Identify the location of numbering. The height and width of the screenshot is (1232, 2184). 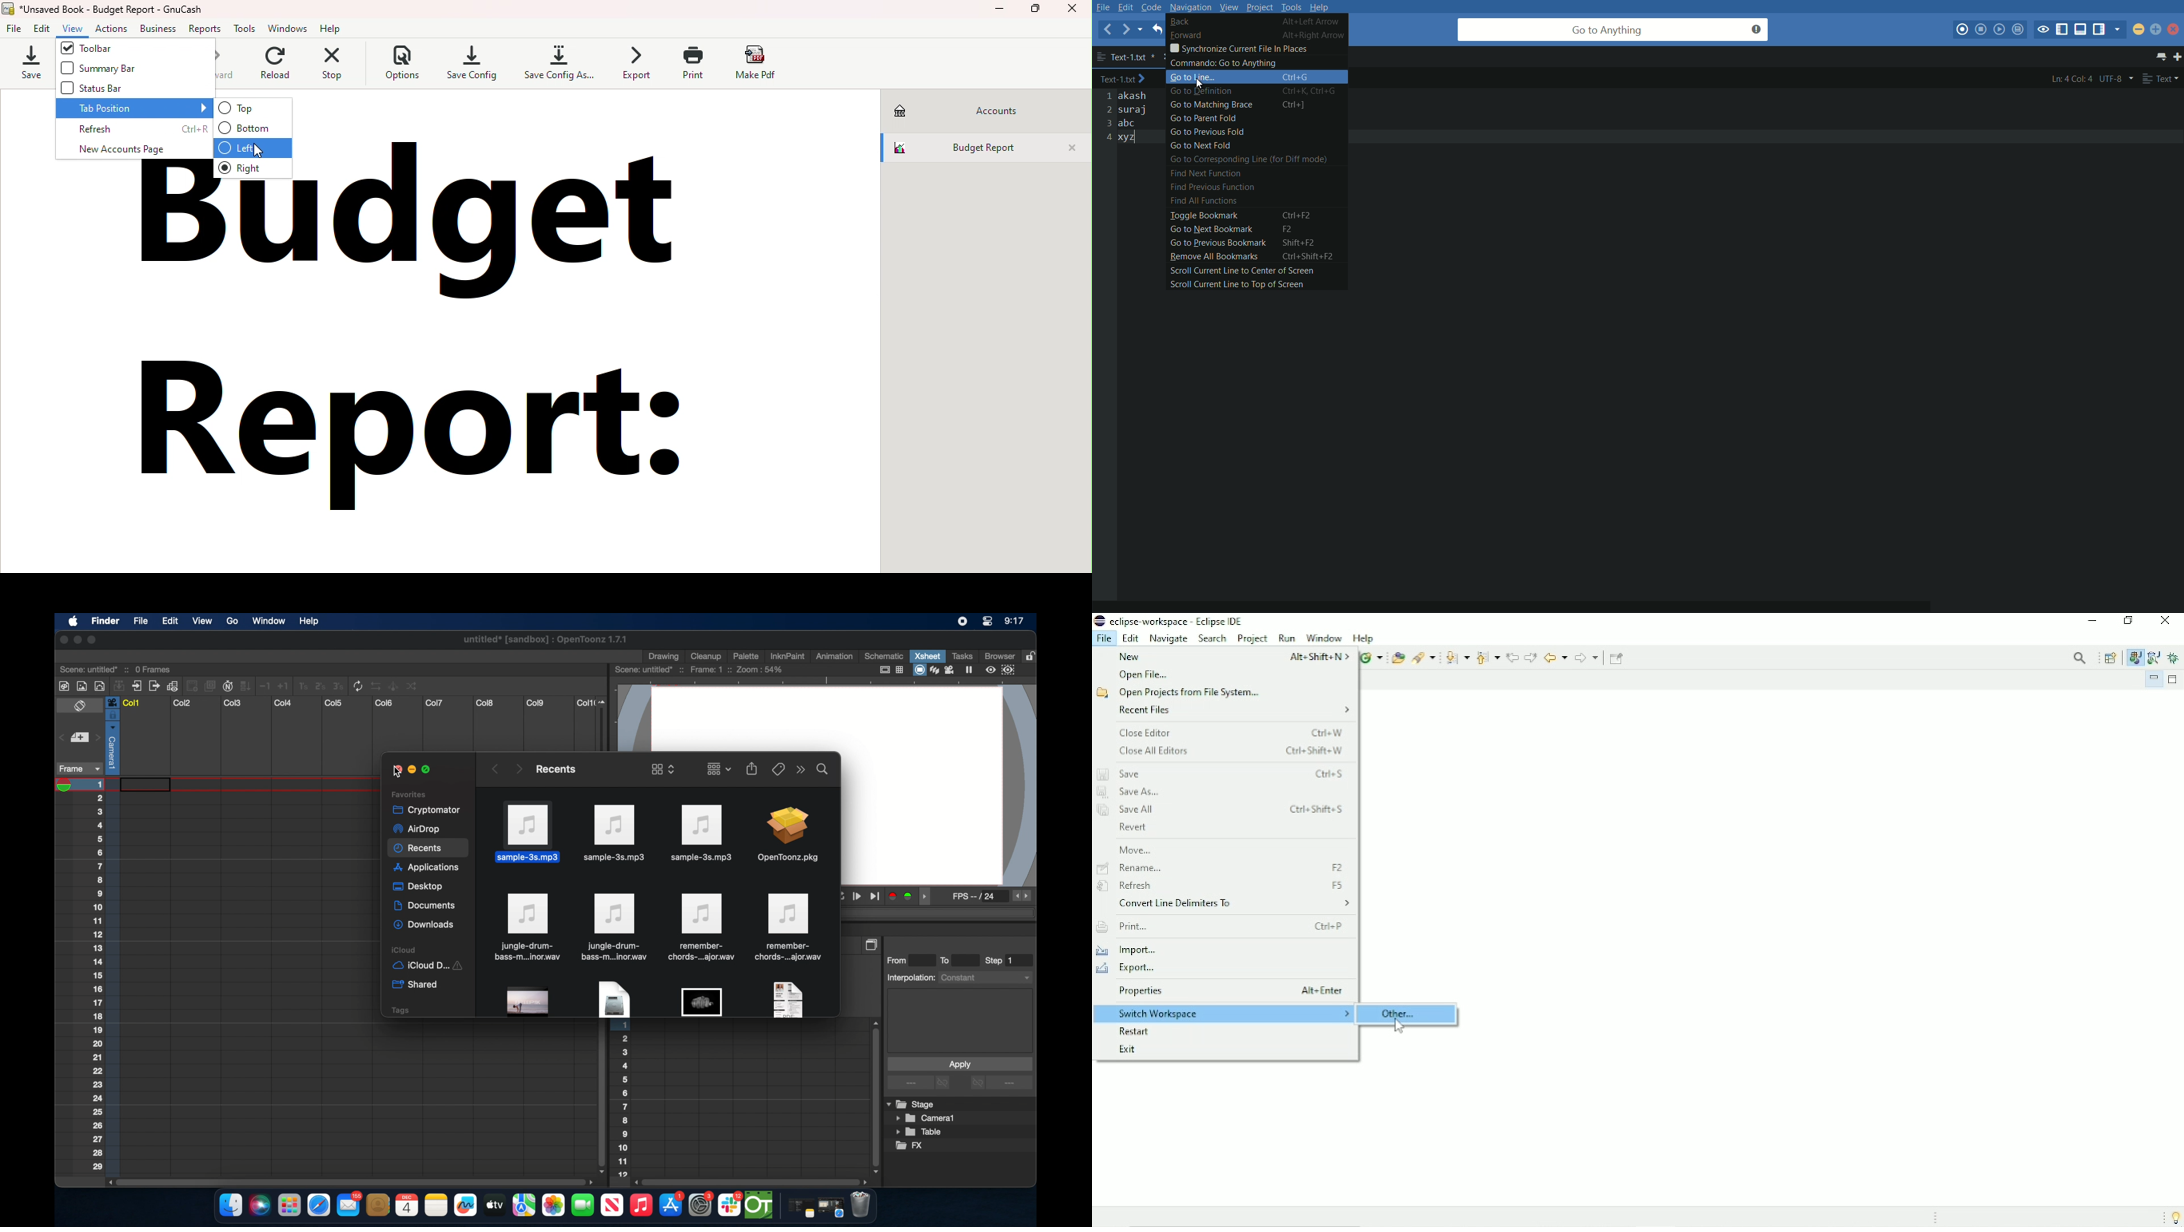
(105, 975).